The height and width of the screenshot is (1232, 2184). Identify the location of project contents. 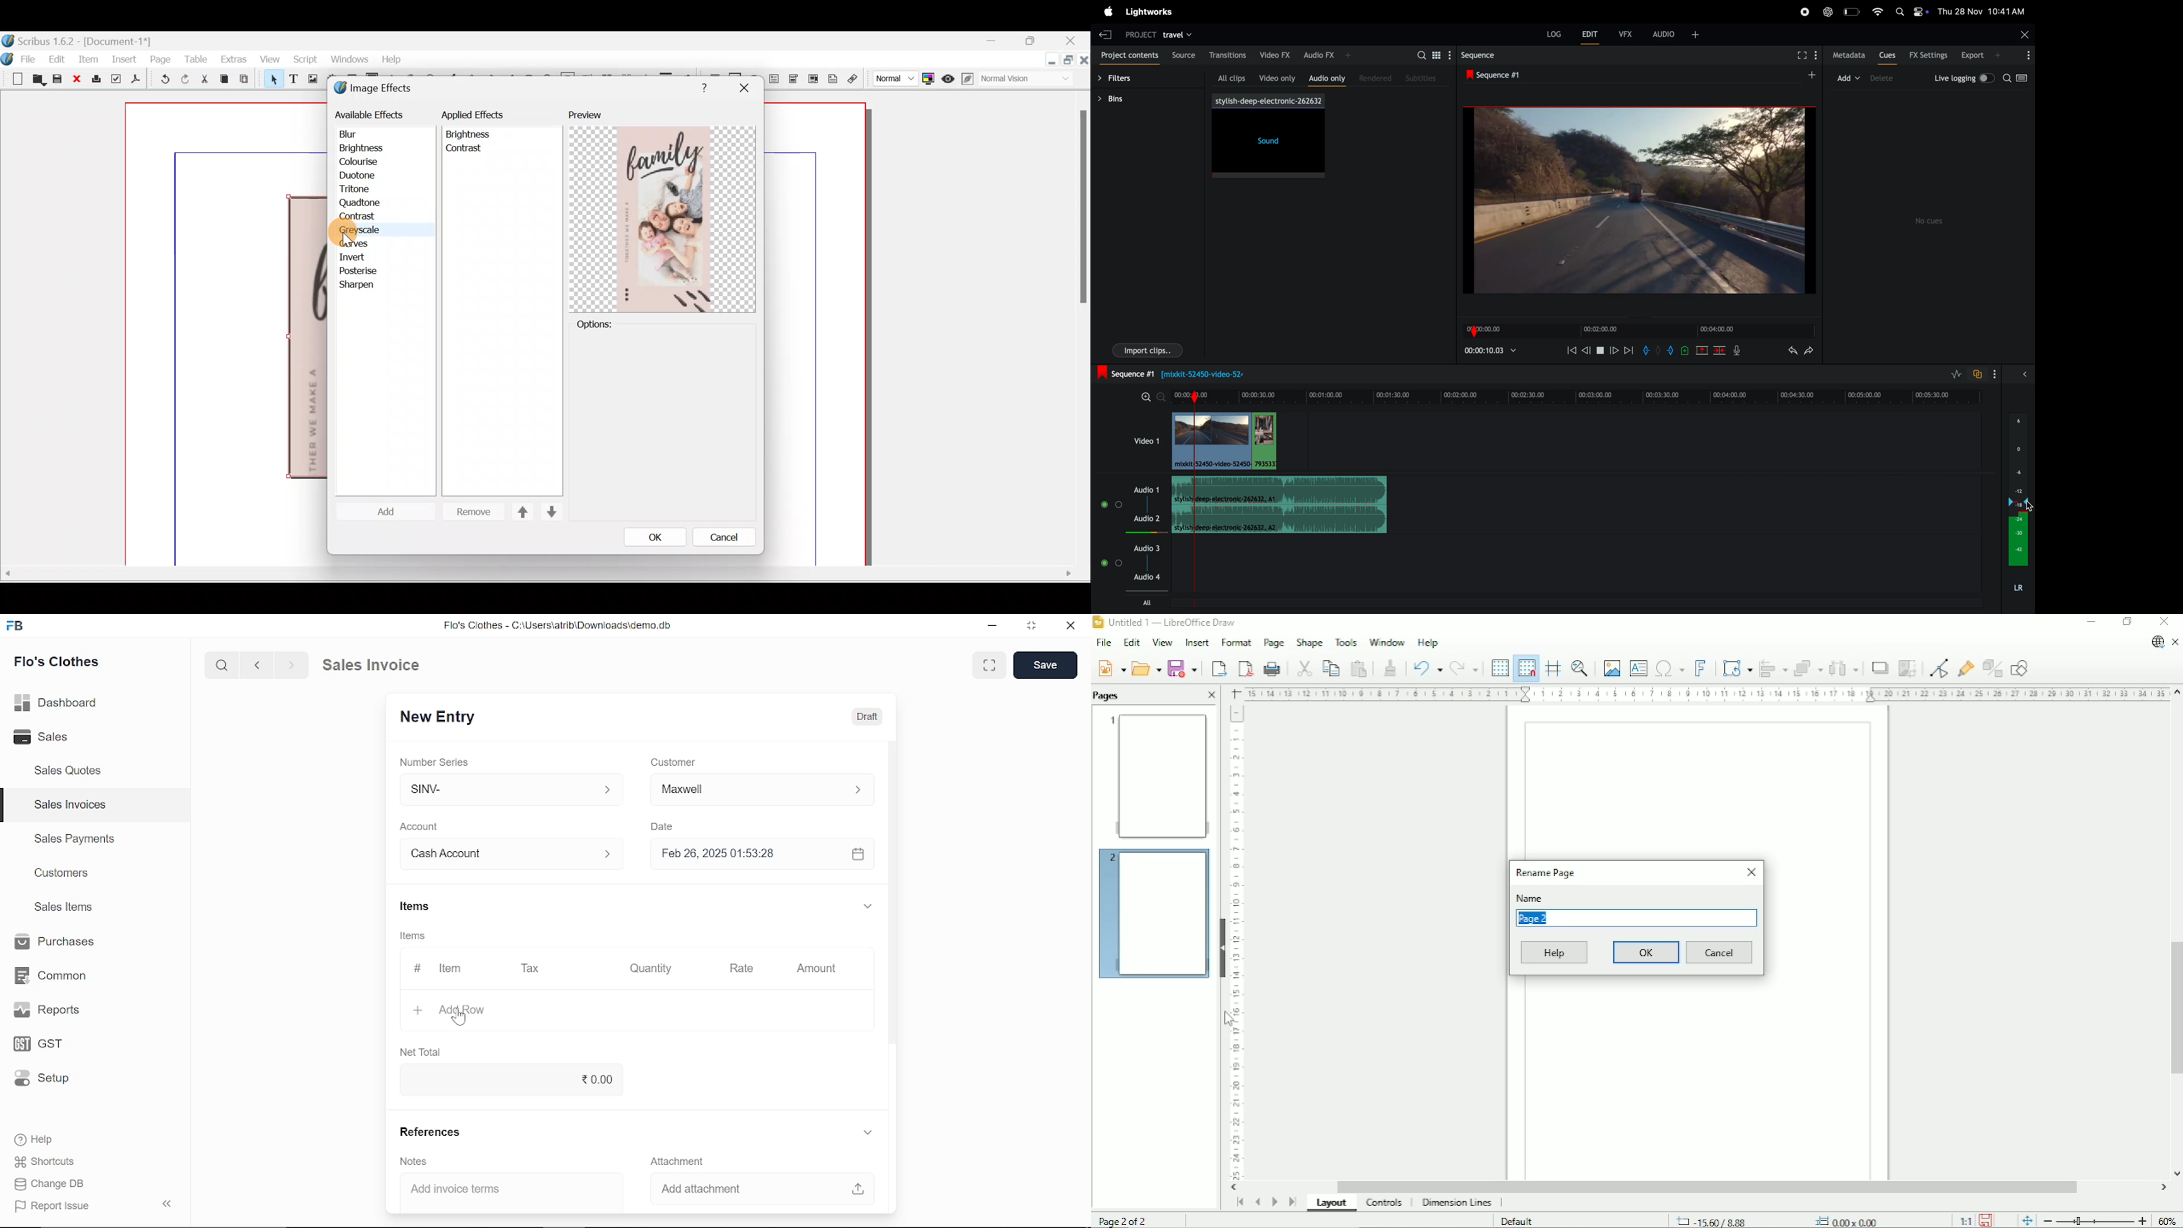
(1128, 53).